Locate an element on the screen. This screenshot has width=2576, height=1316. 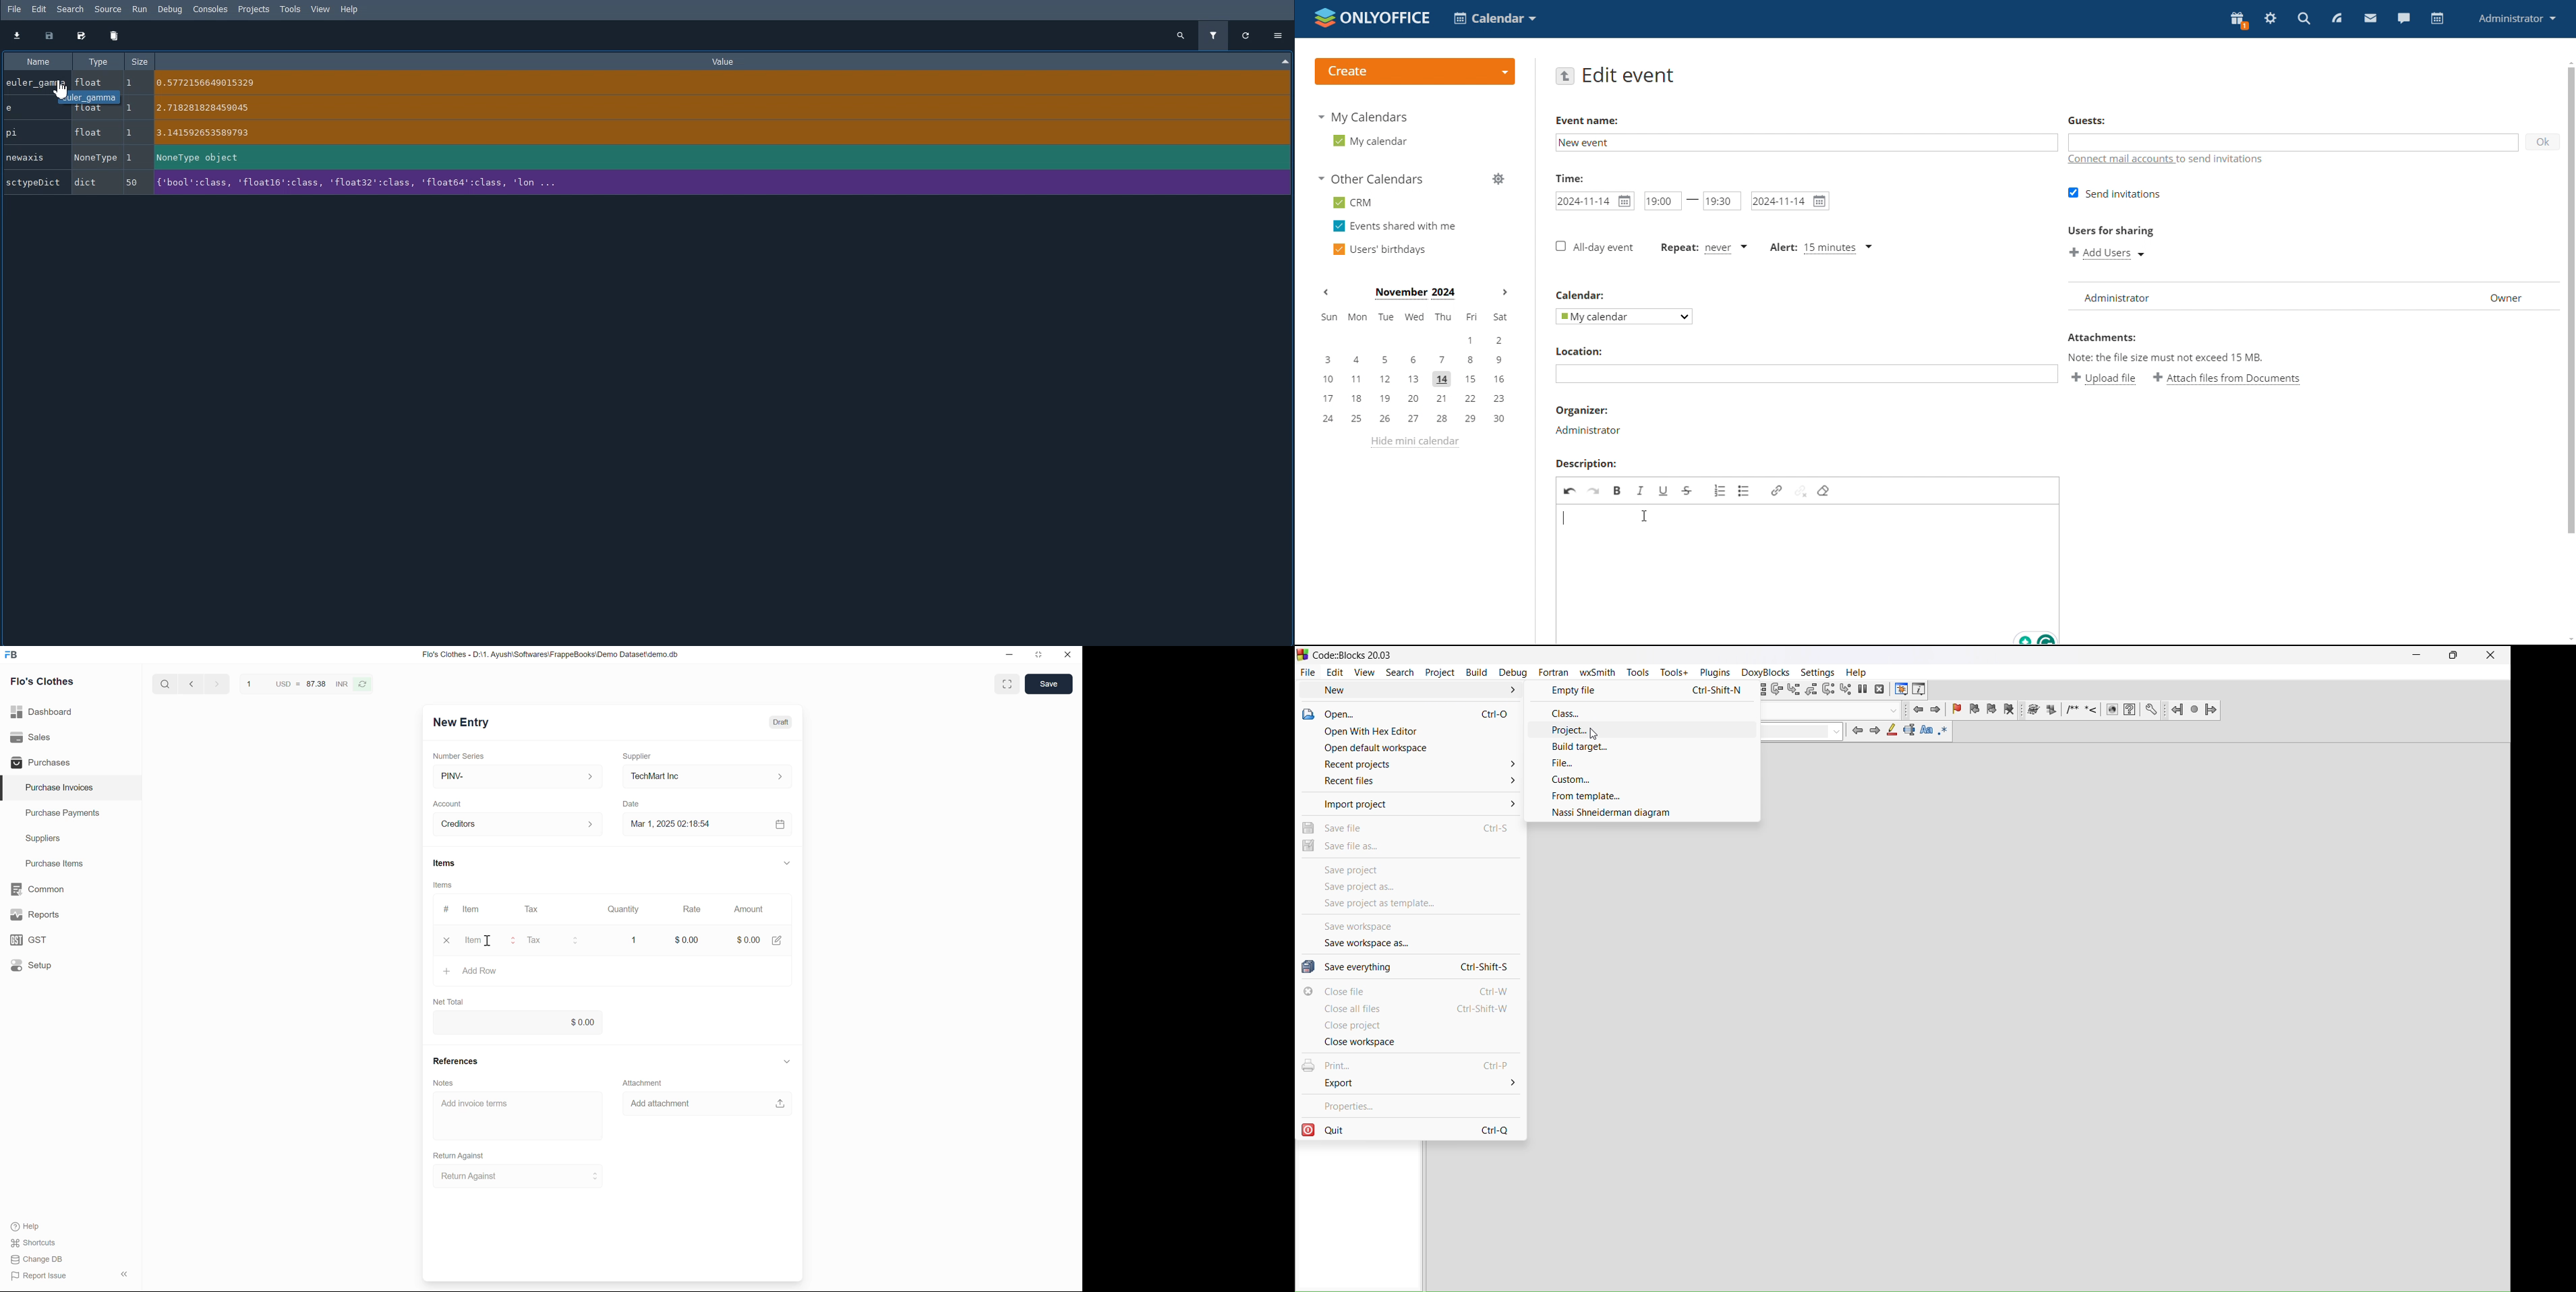
stop debugger is located at coordinates (1880, 692).